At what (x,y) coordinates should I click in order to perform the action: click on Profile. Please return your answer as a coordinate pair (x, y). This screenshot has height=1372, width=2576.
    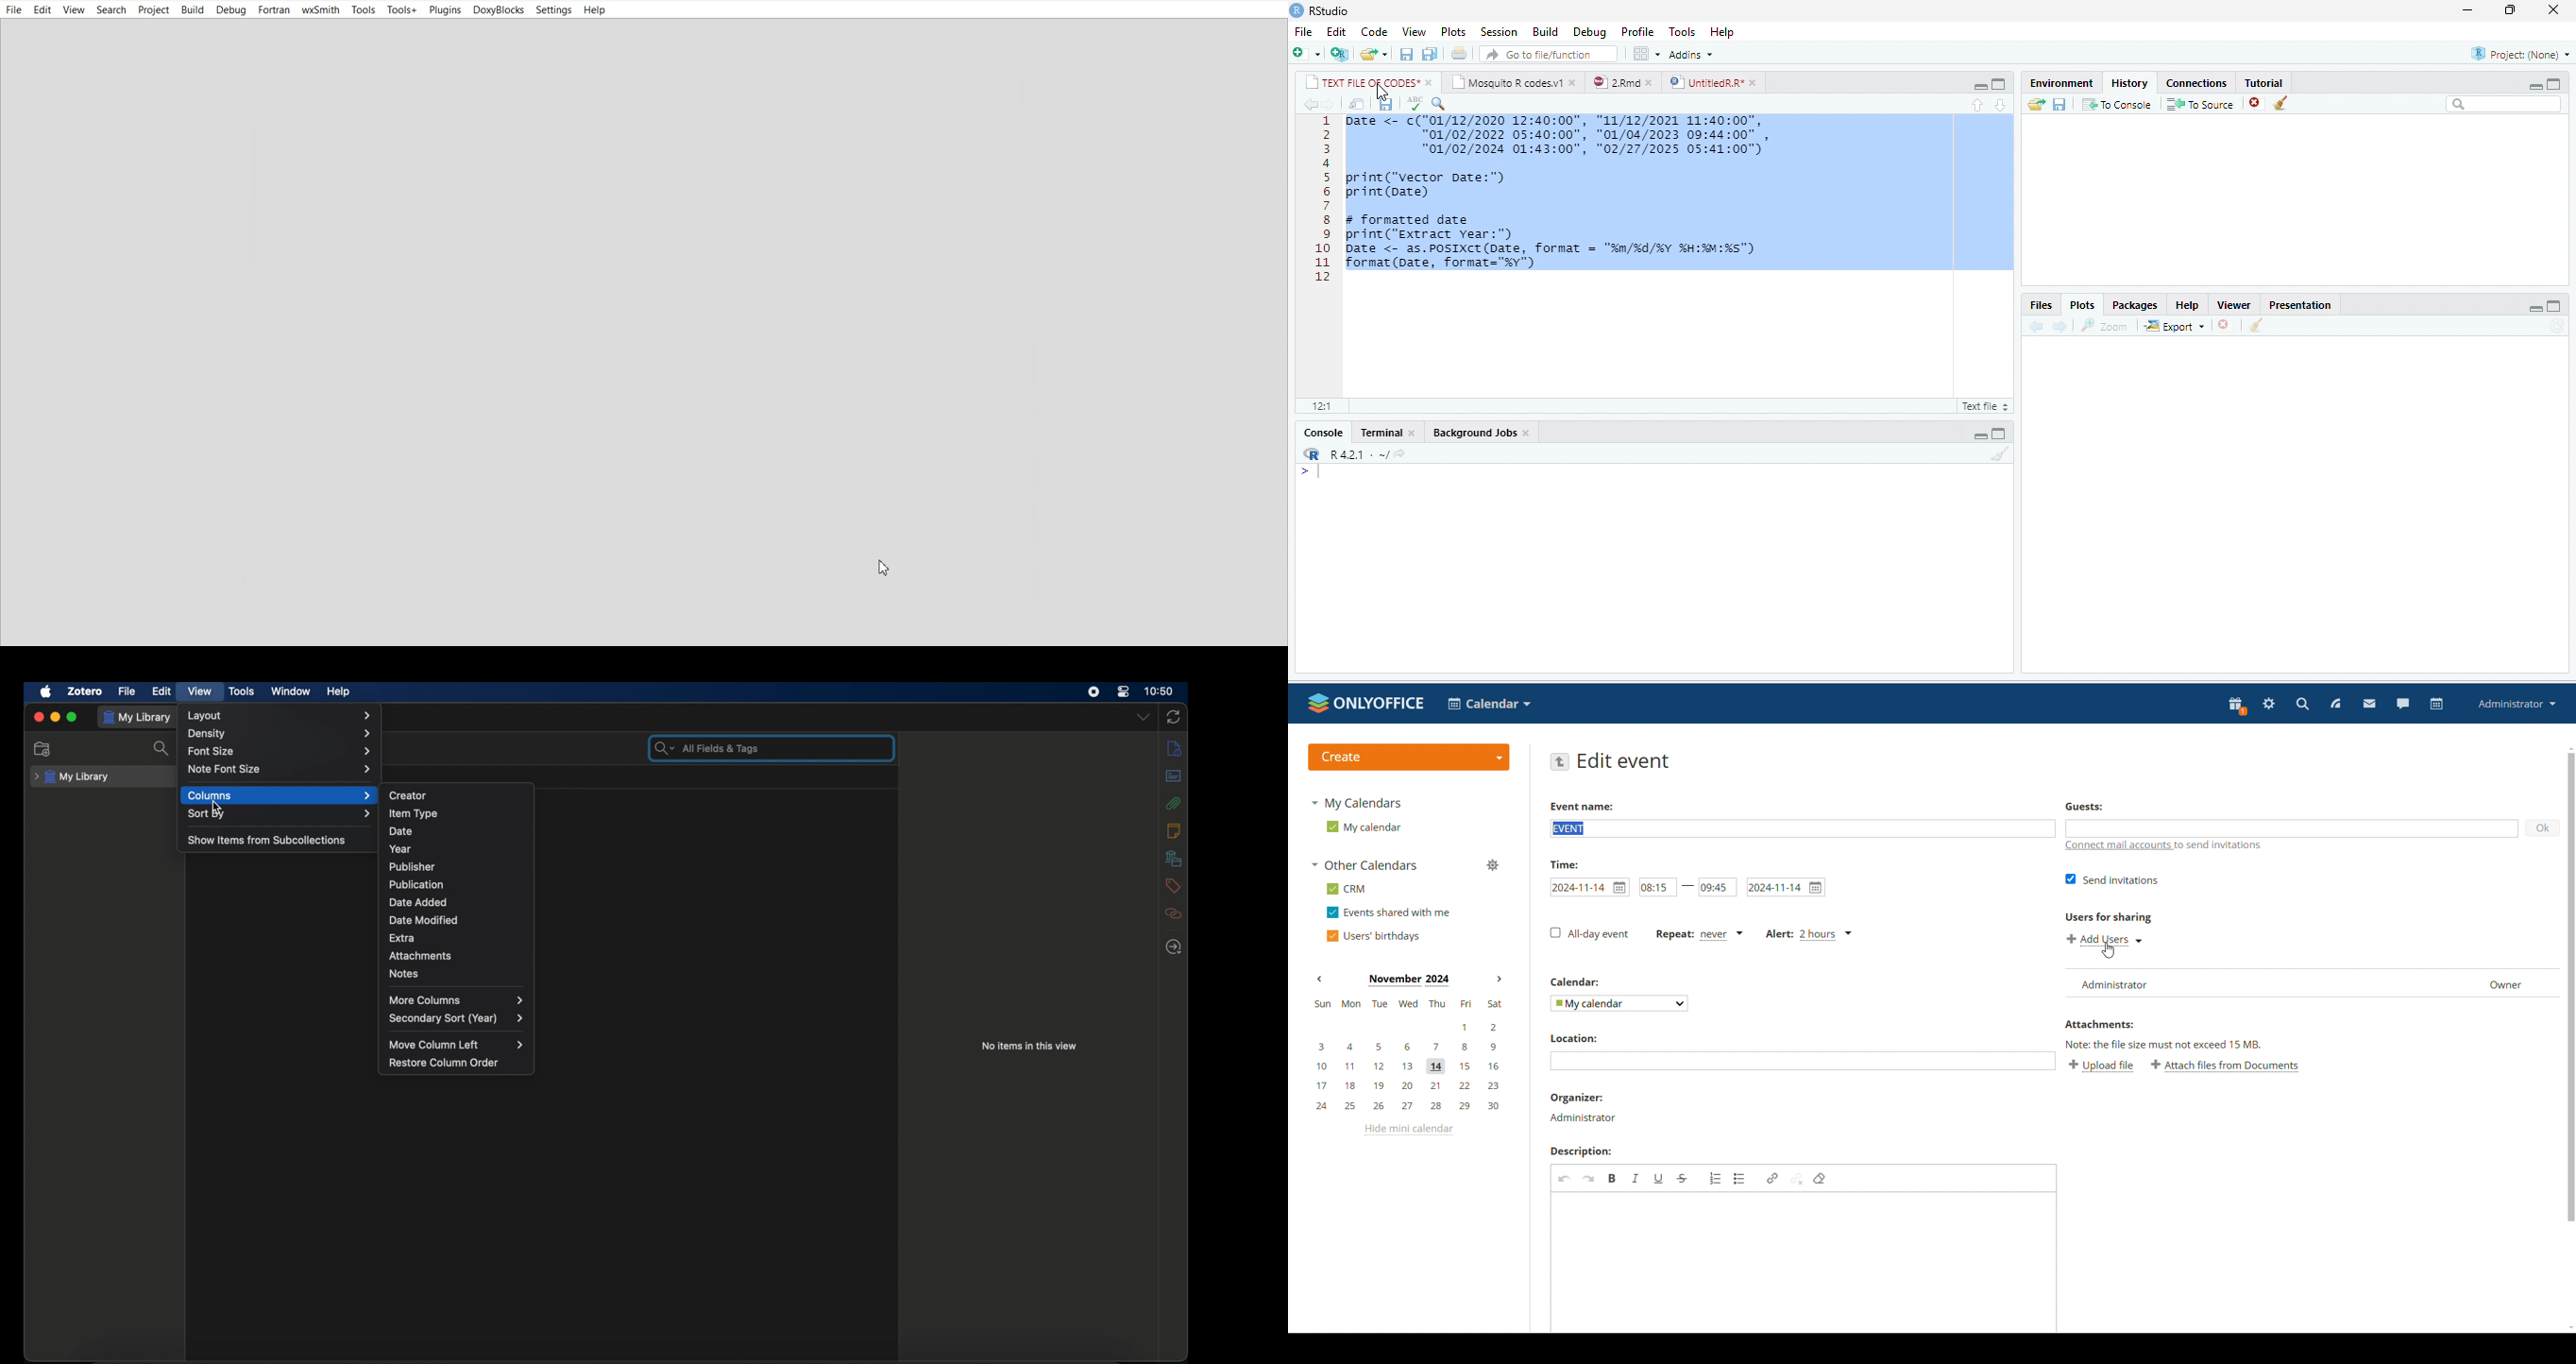
    Looking at the image, I should click on (1638, 33).